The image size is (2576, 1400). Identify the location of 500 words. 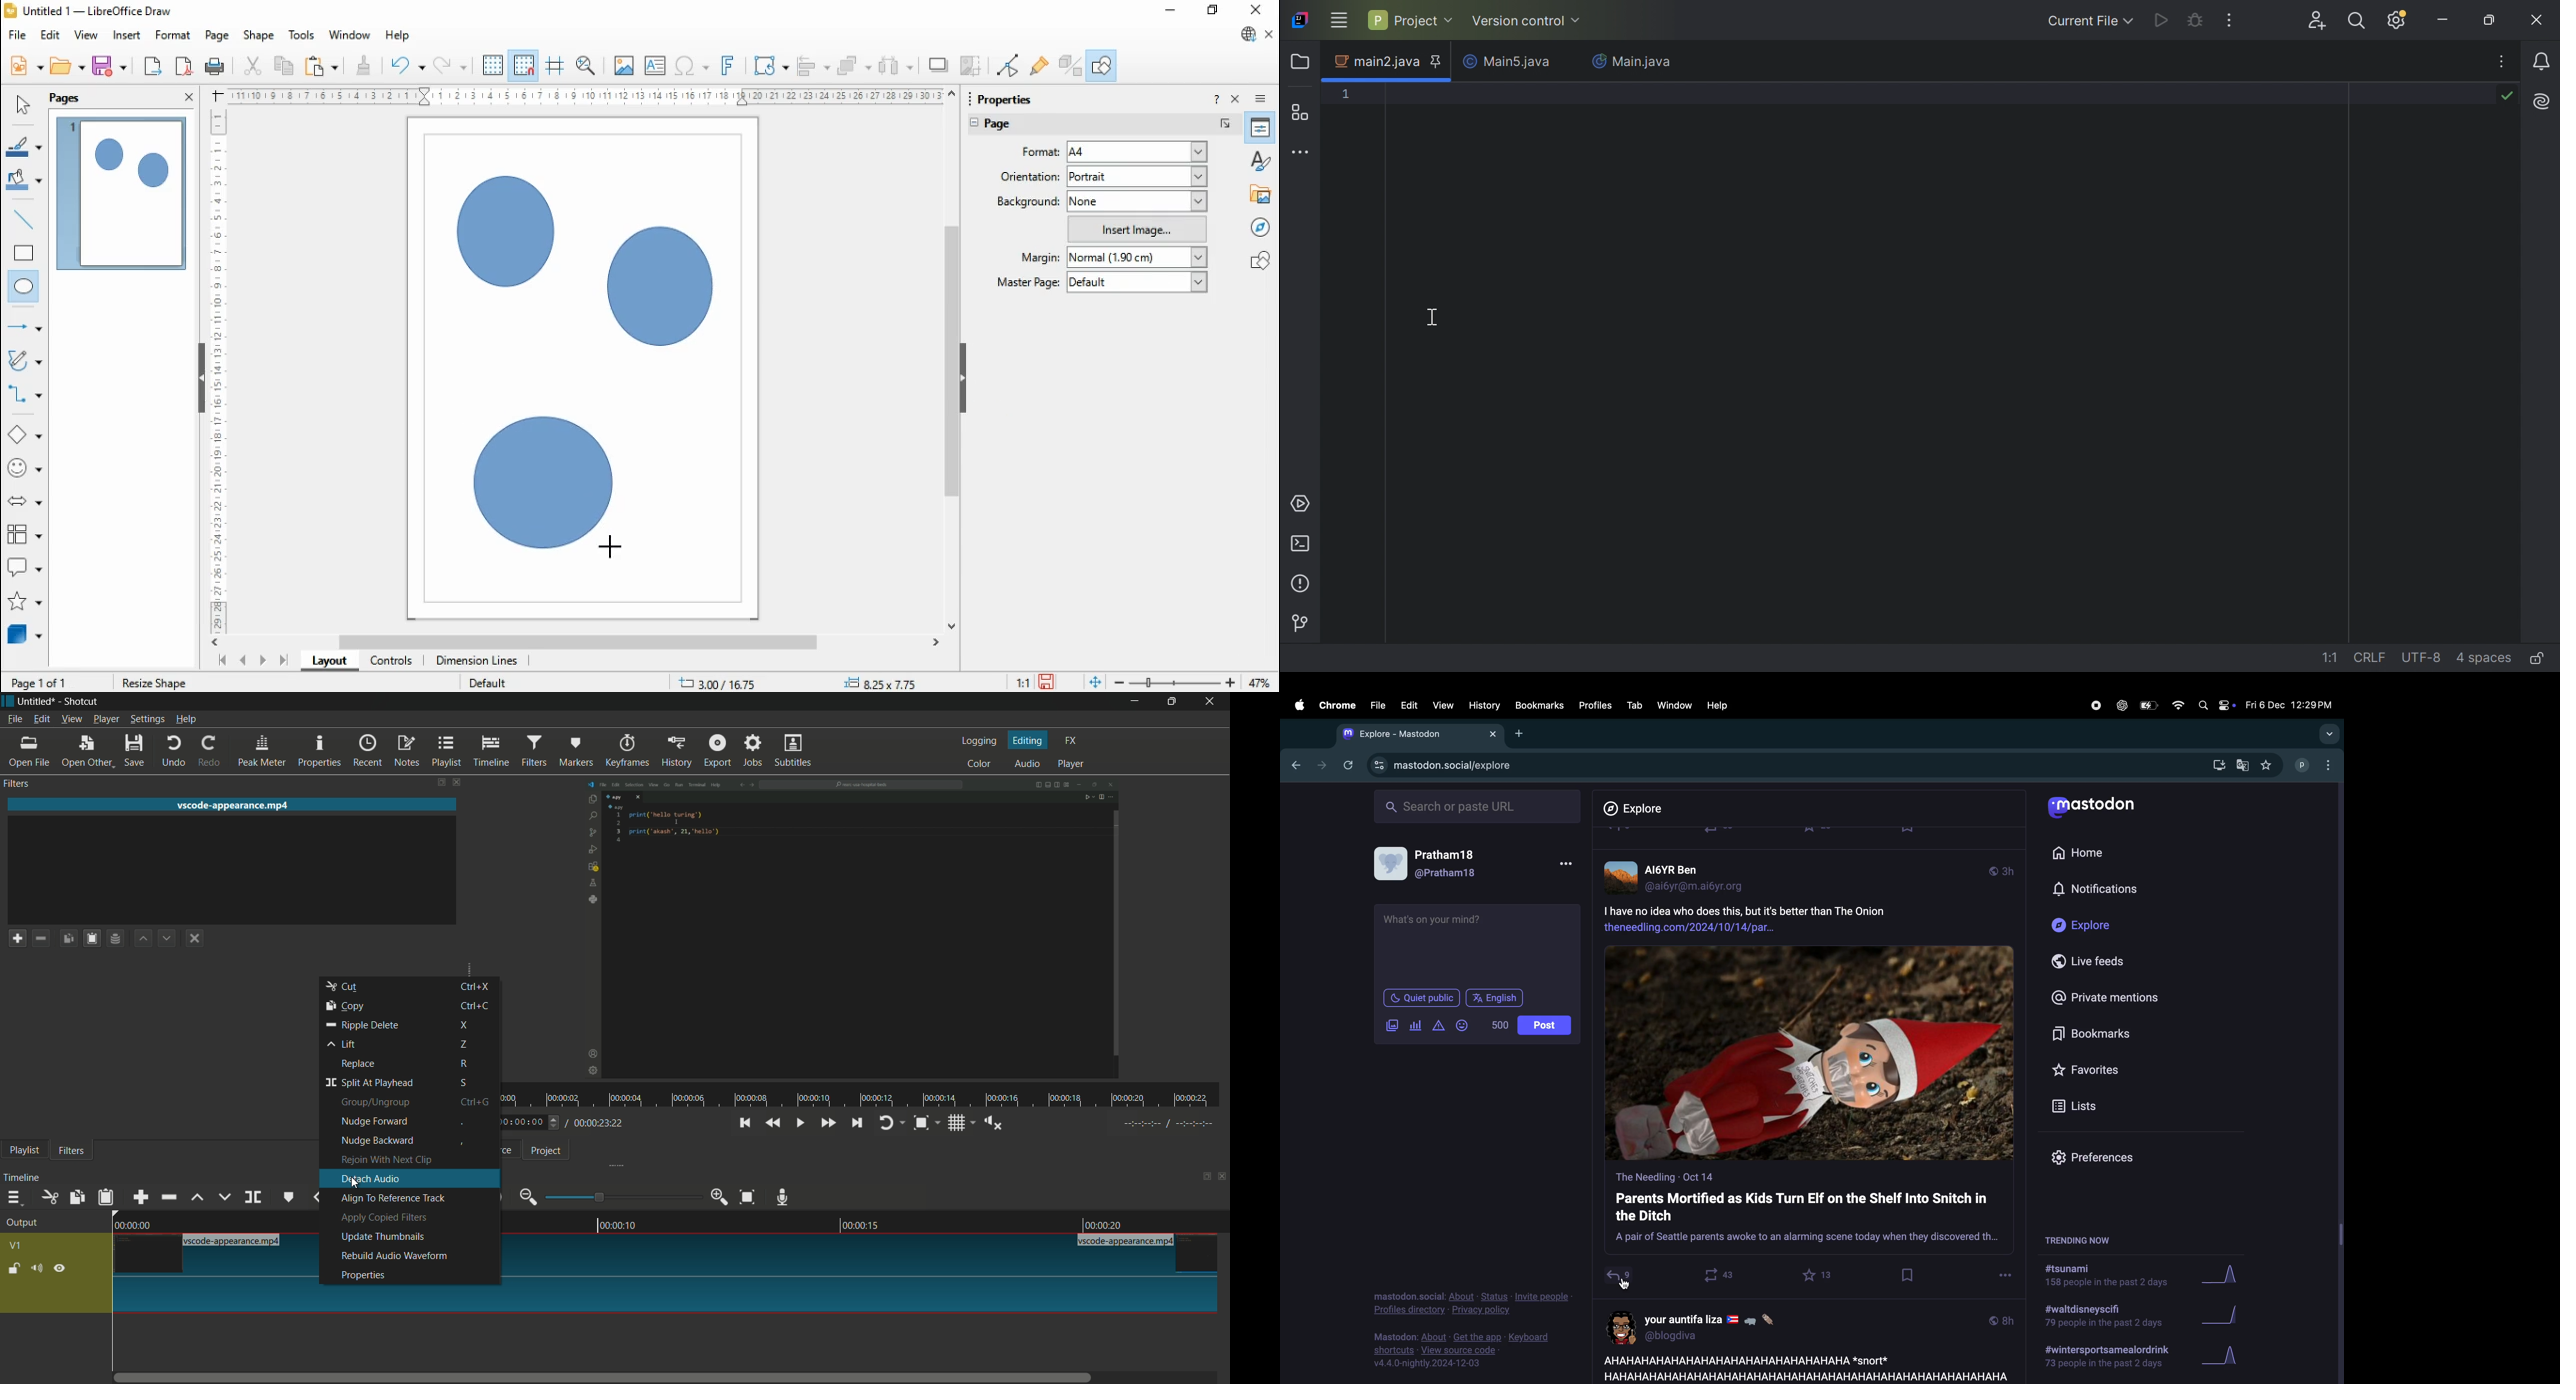
(1499, 1025).